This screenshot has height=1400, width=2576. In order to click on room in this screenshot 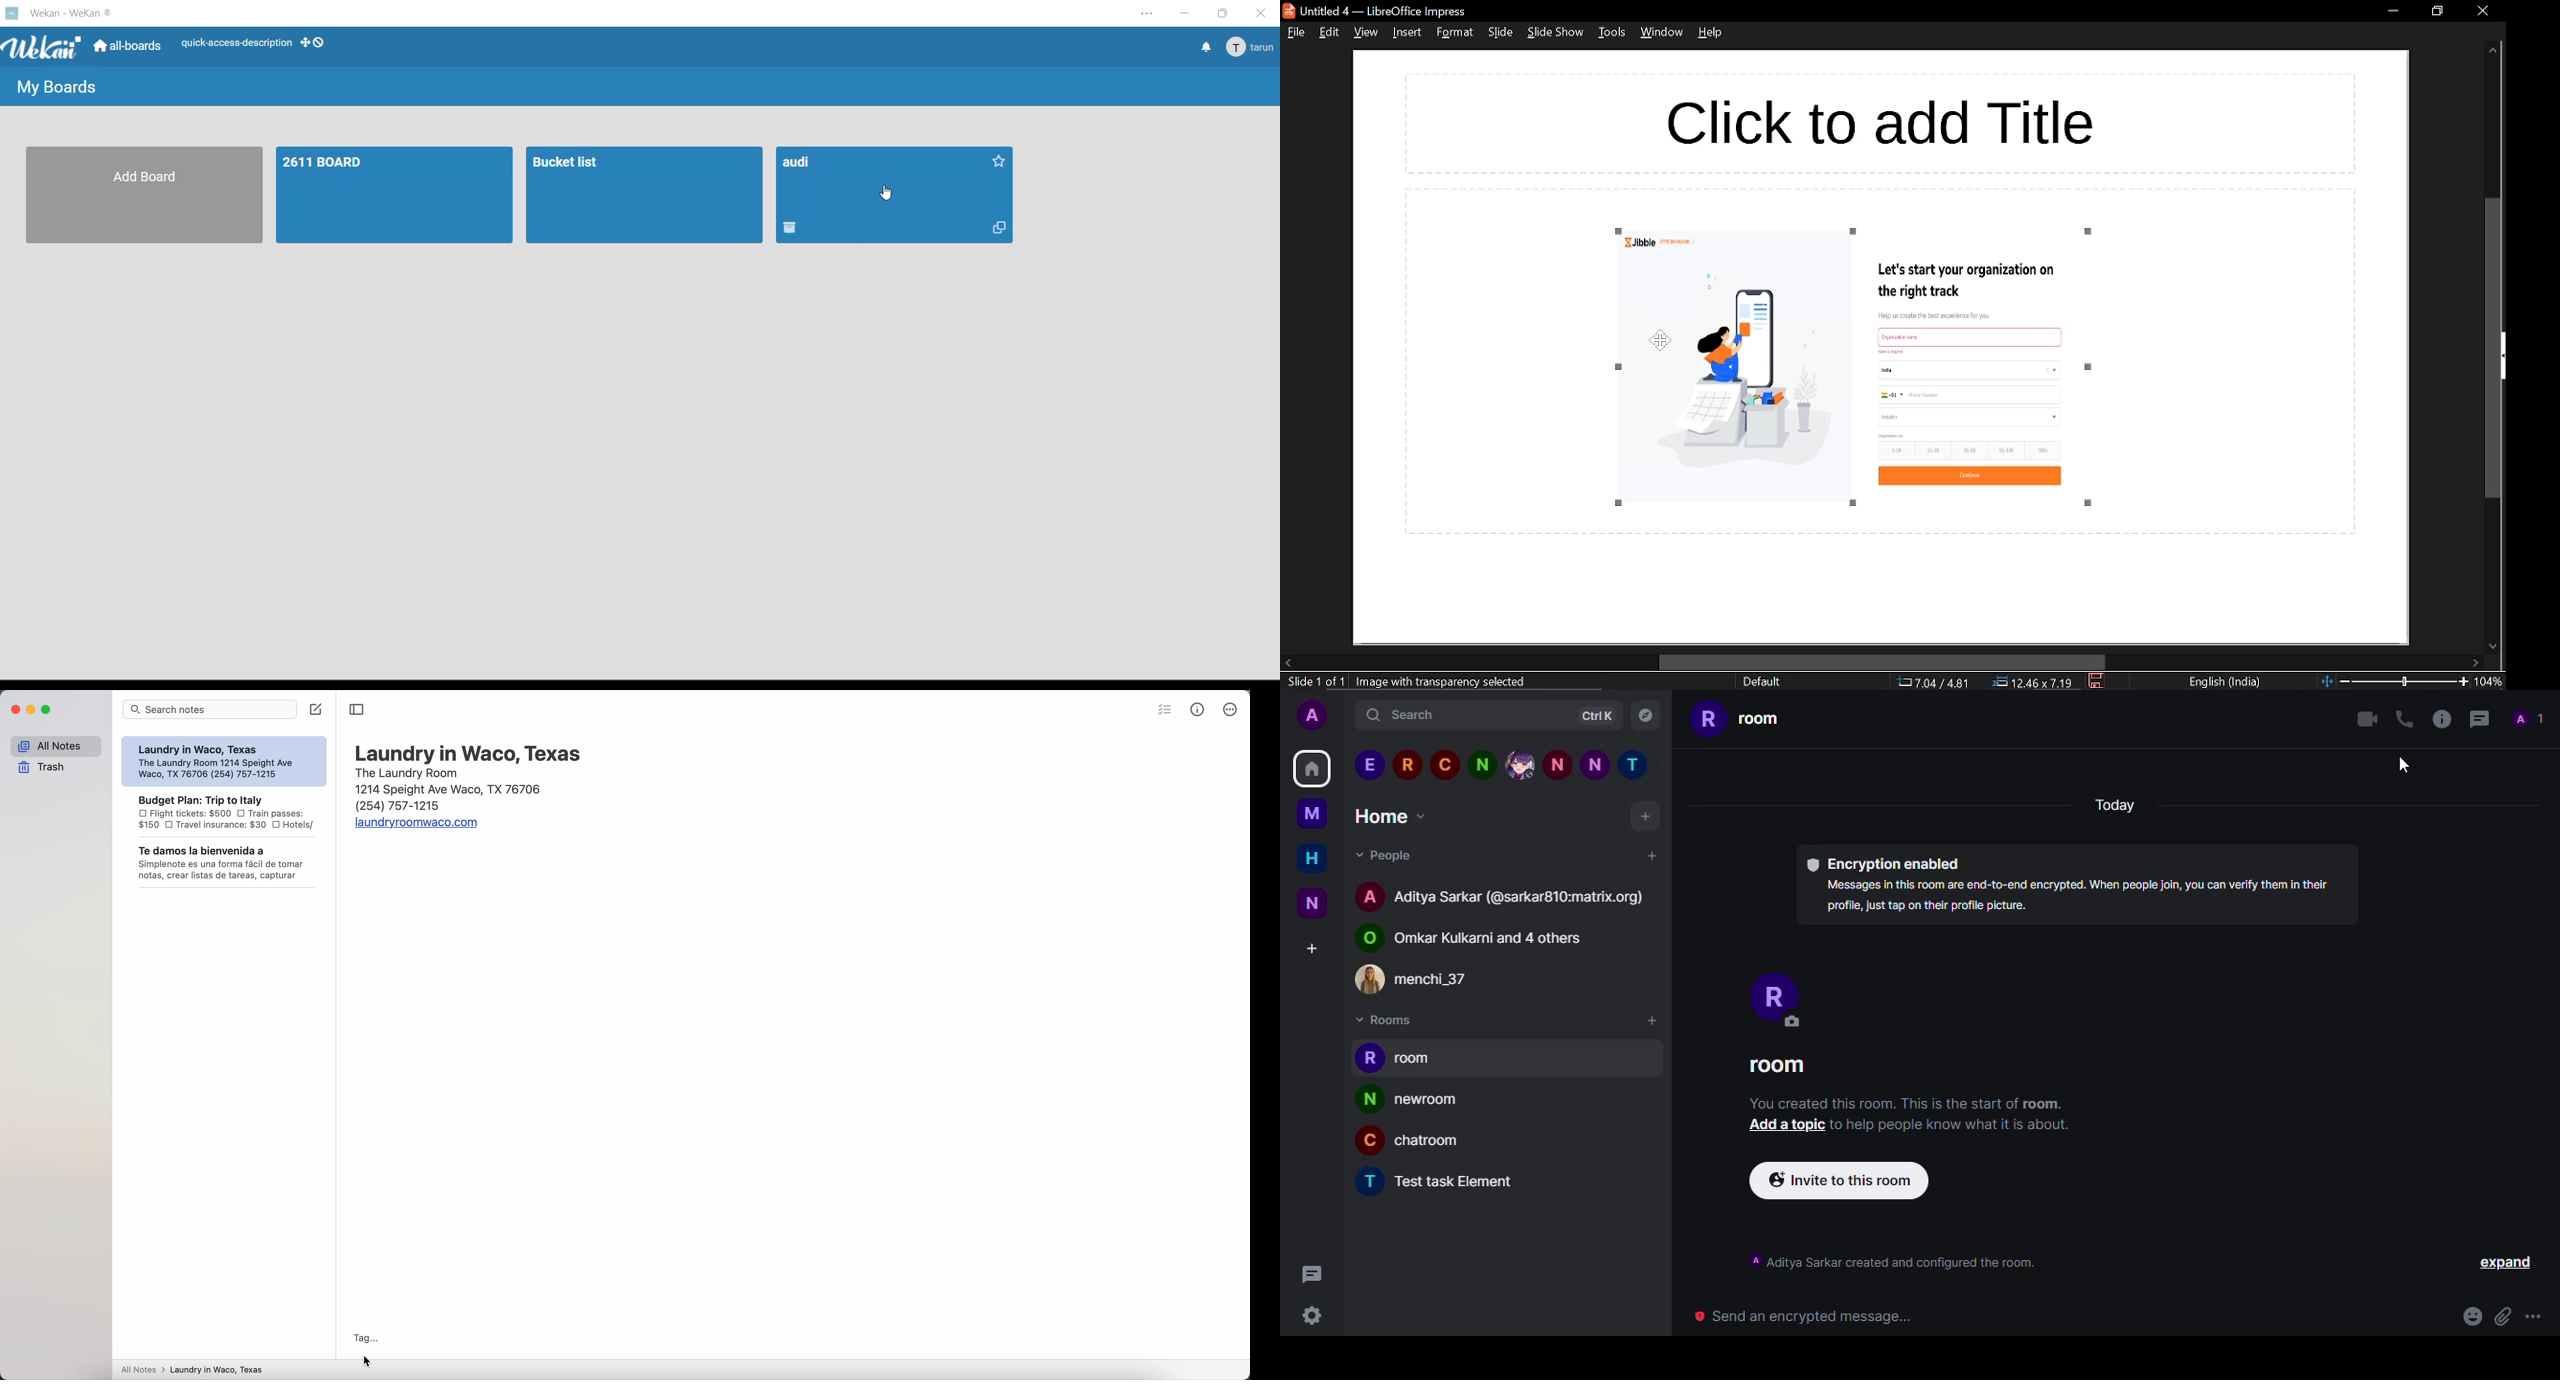, I will do `click(1739, 717)`.